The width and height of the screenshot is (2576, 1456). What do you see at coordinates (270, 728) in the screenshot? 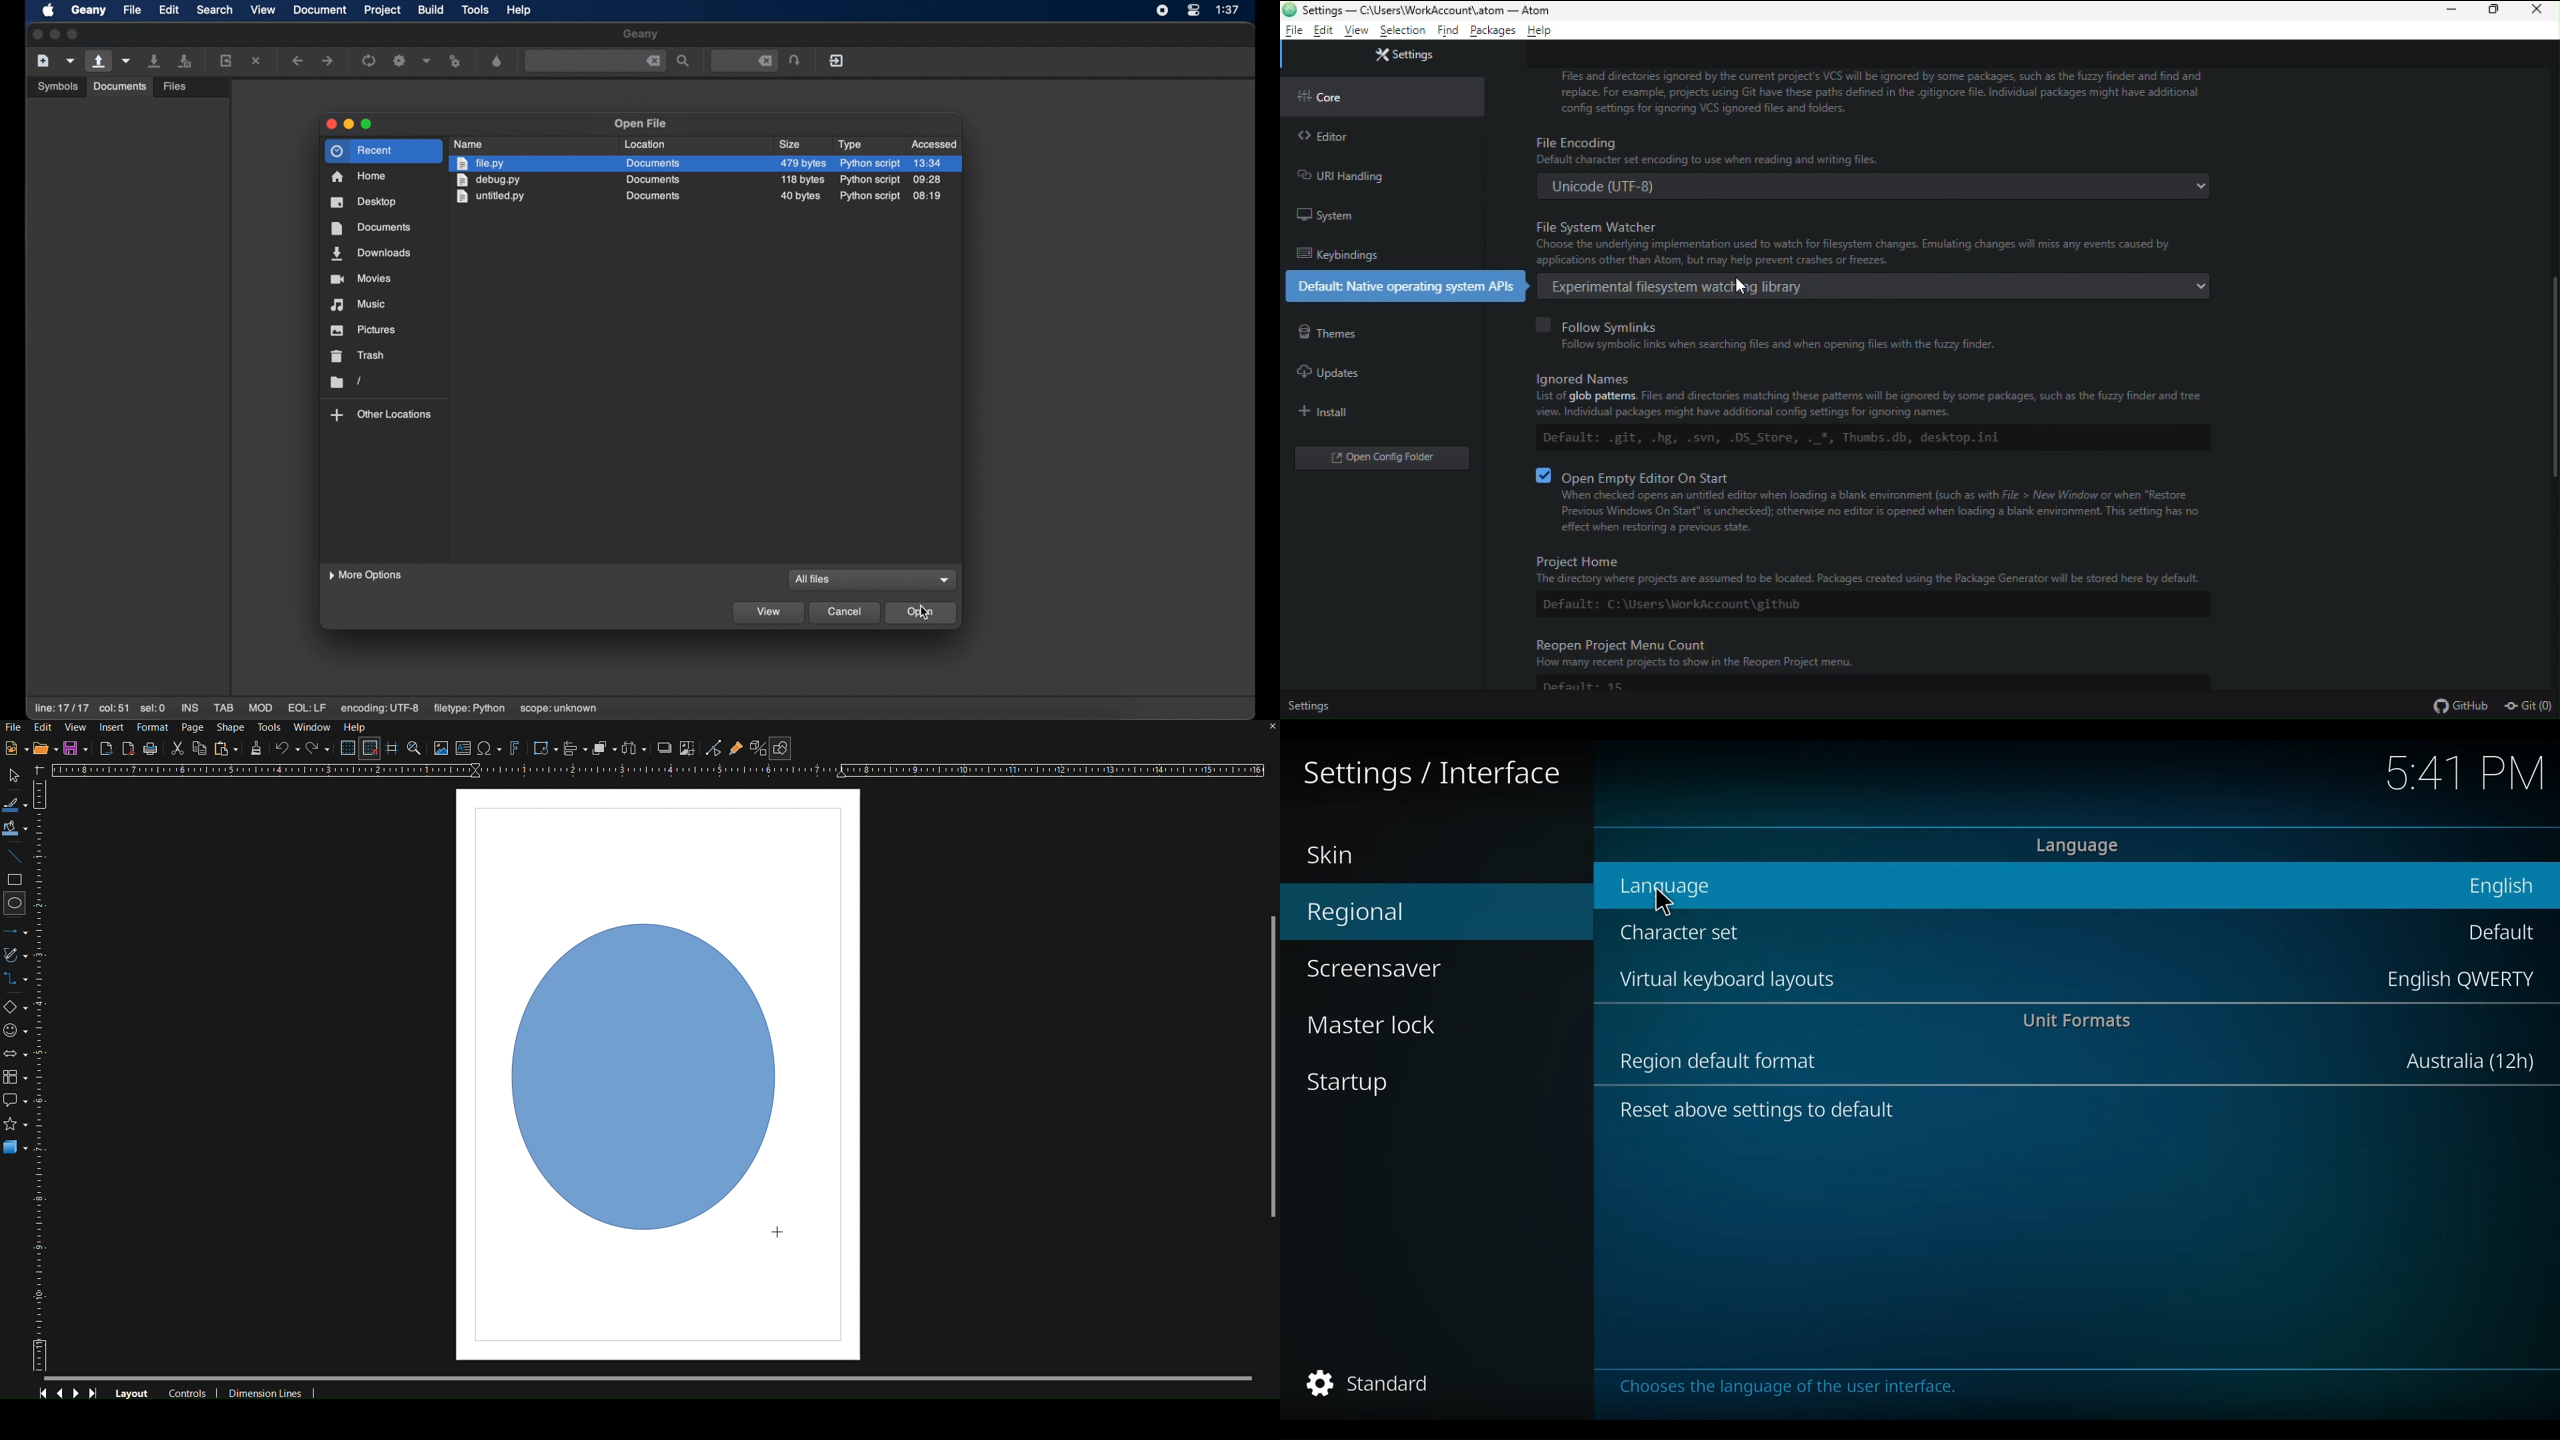
I see `Tools` at bounding box center [270, 728].